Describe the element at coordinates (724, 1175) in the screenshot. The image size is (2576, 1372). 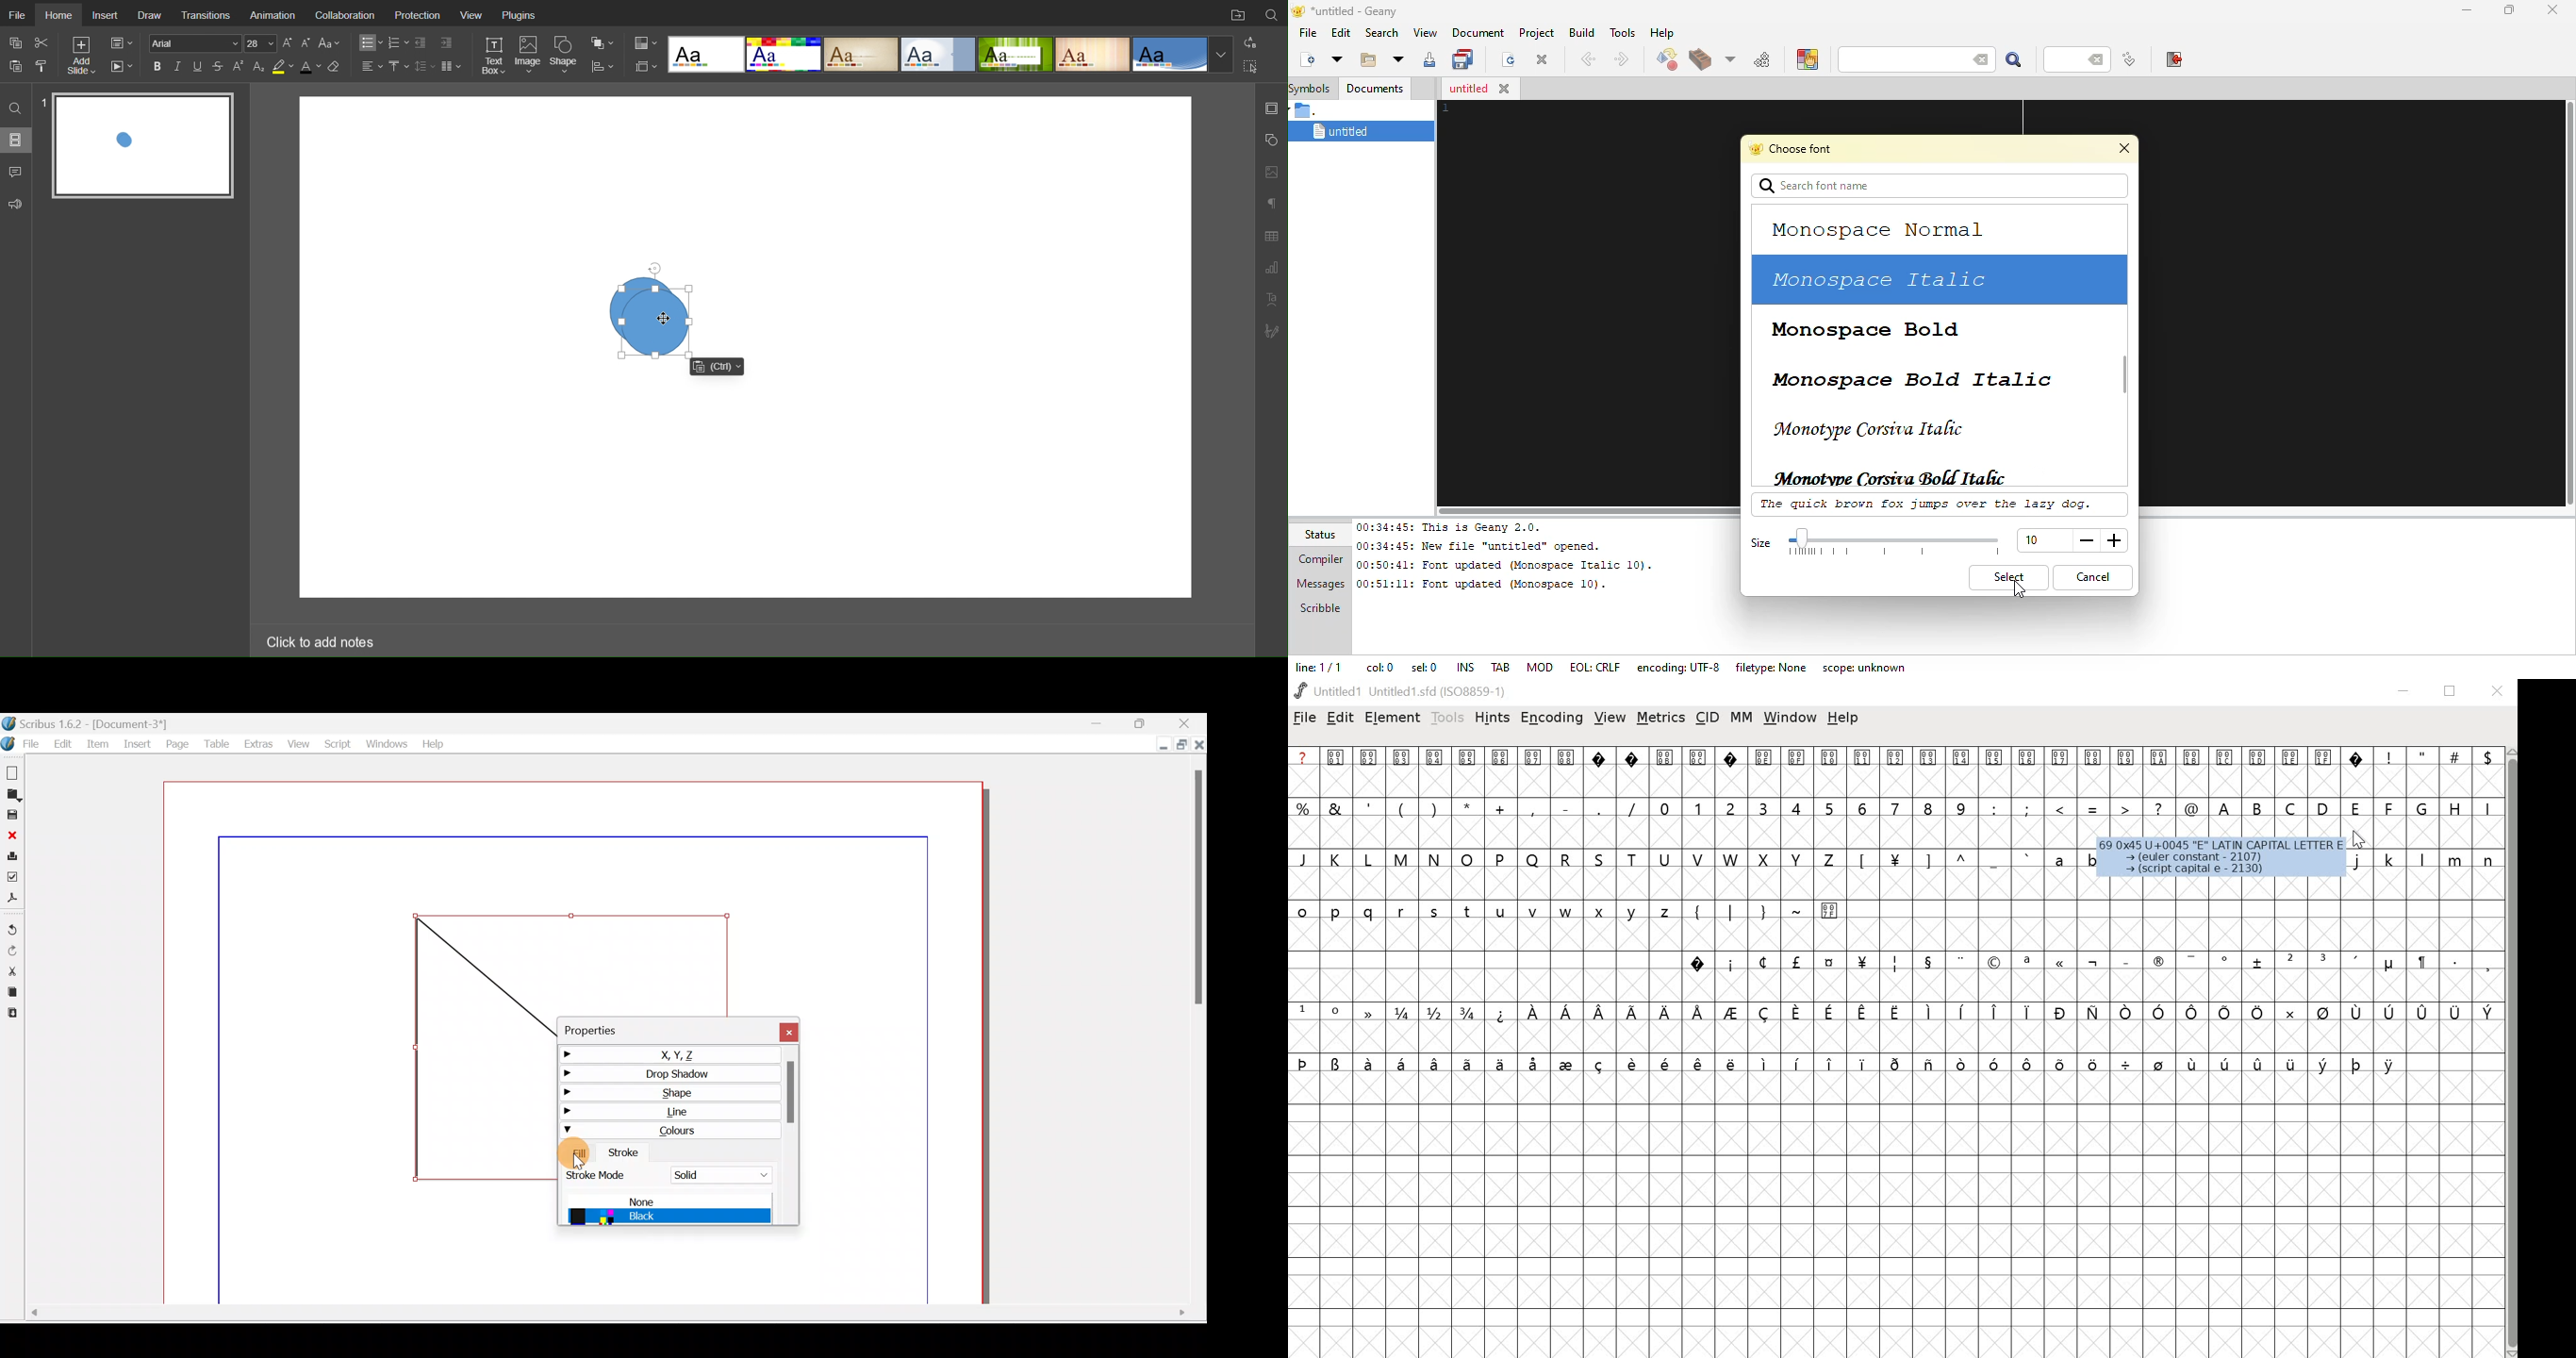
I see `Solid` at that location.